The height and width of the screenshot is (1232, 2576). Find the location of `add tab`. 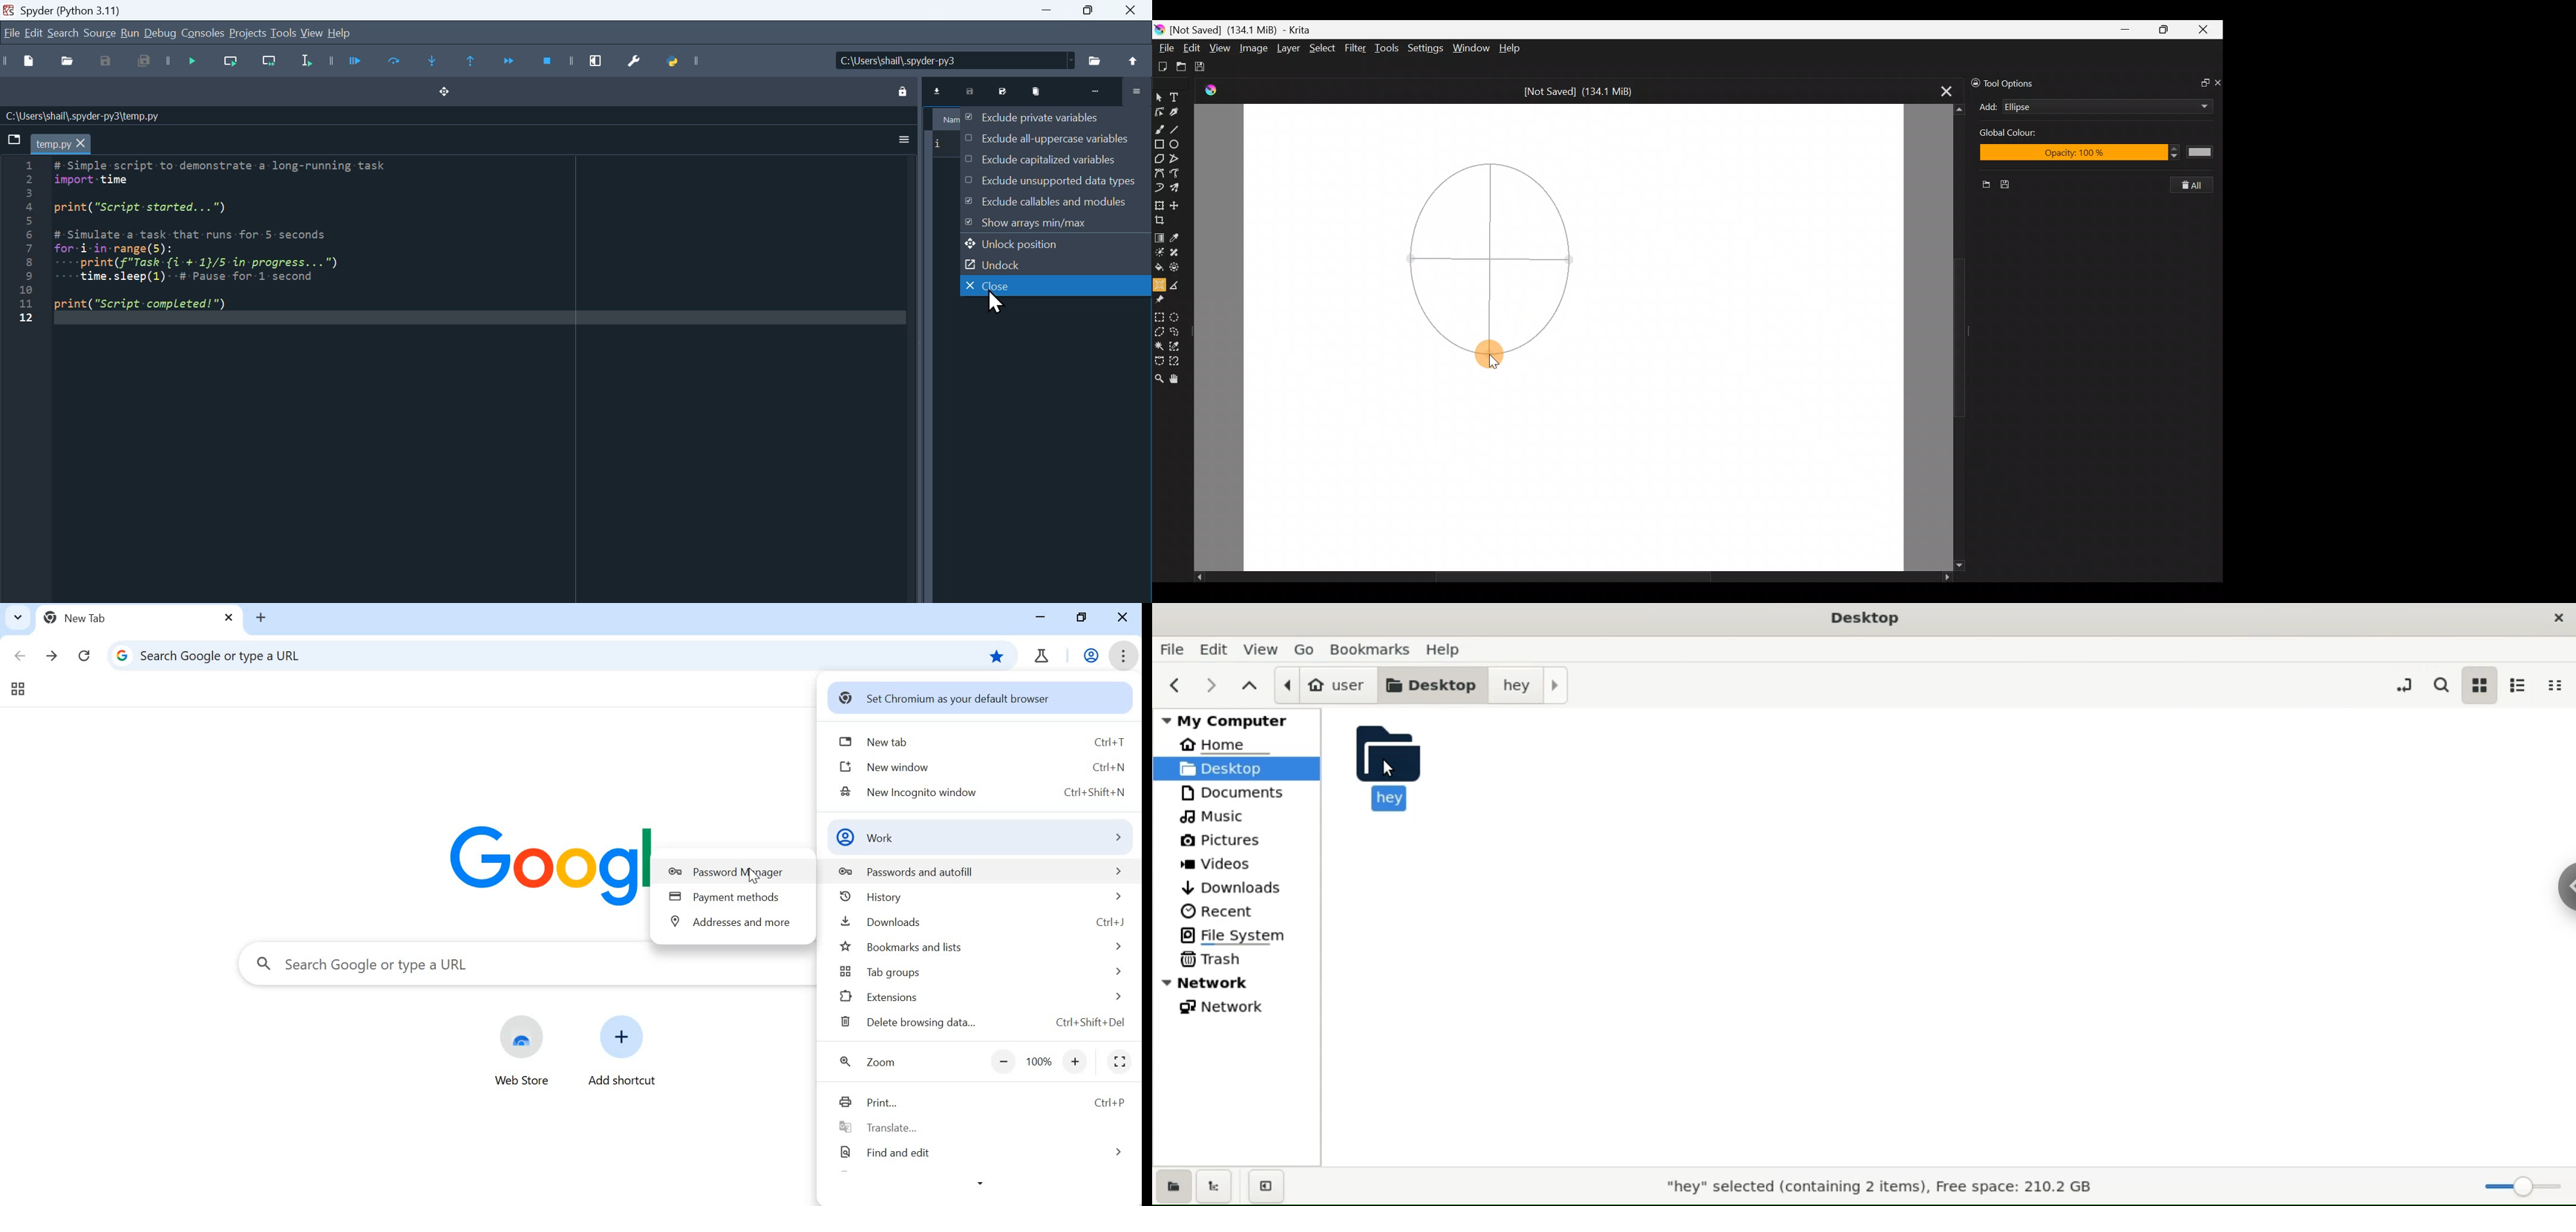

add tab is located at coordinates (263, 618).